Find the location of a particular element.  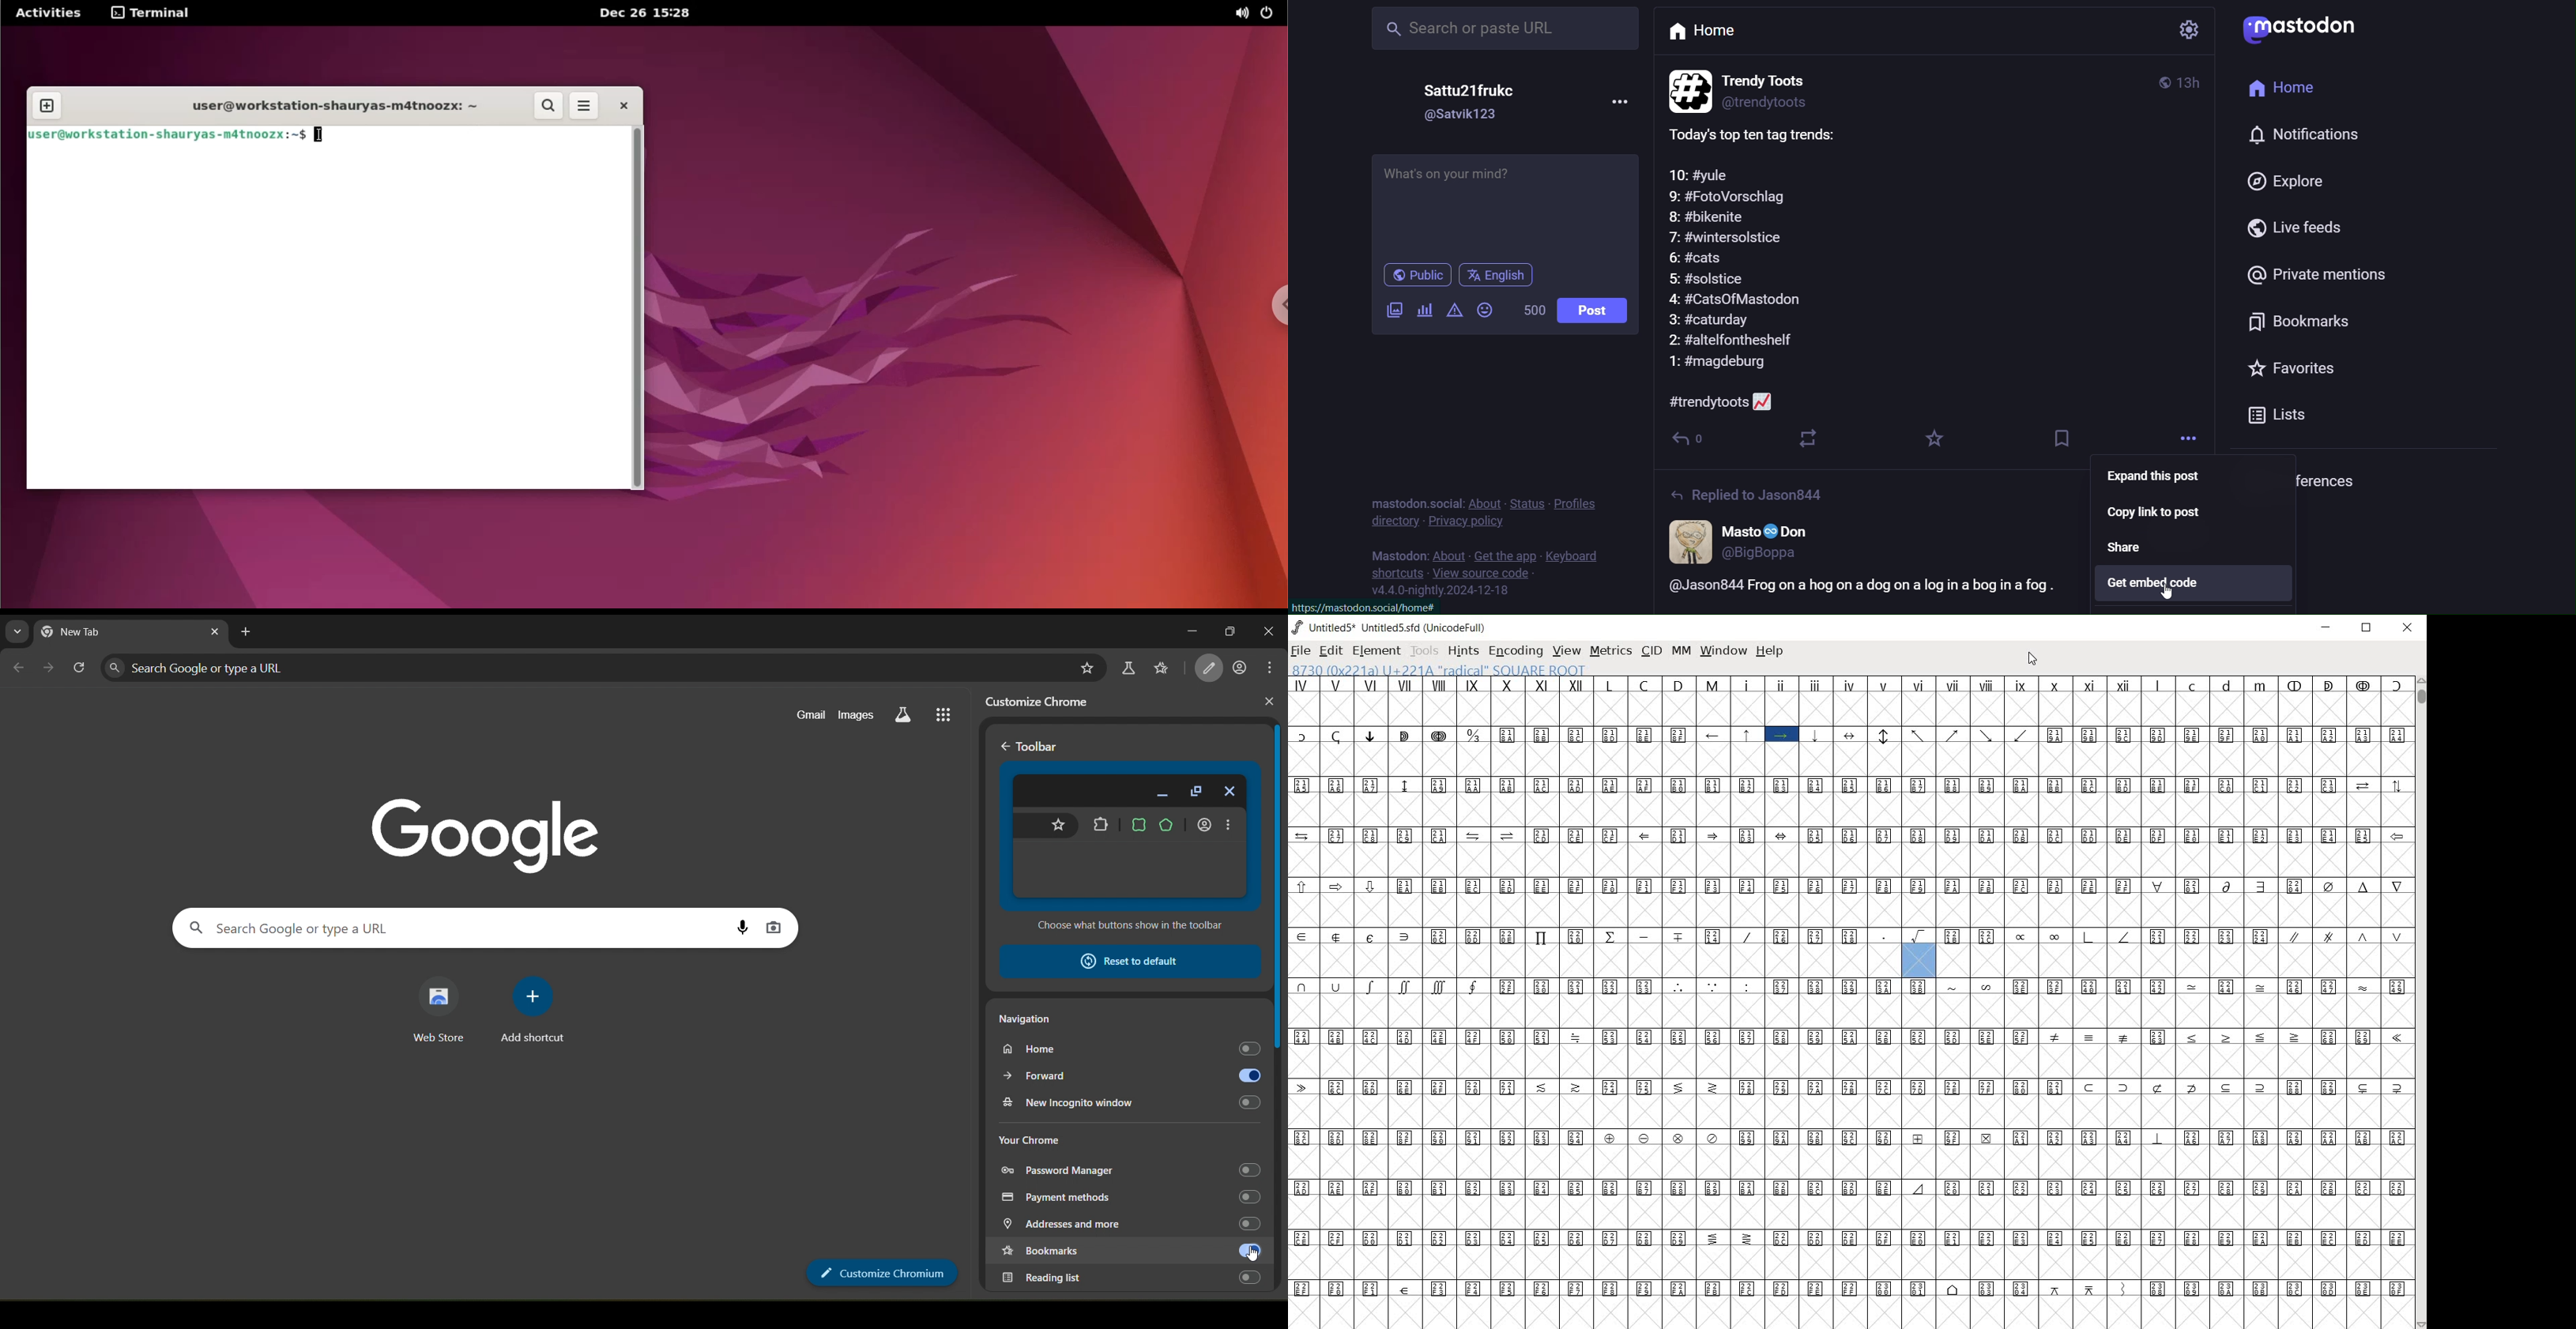

Untitled5* Untitled5.sfd (UnicodeFull) is located at coordinates (1390, 625).